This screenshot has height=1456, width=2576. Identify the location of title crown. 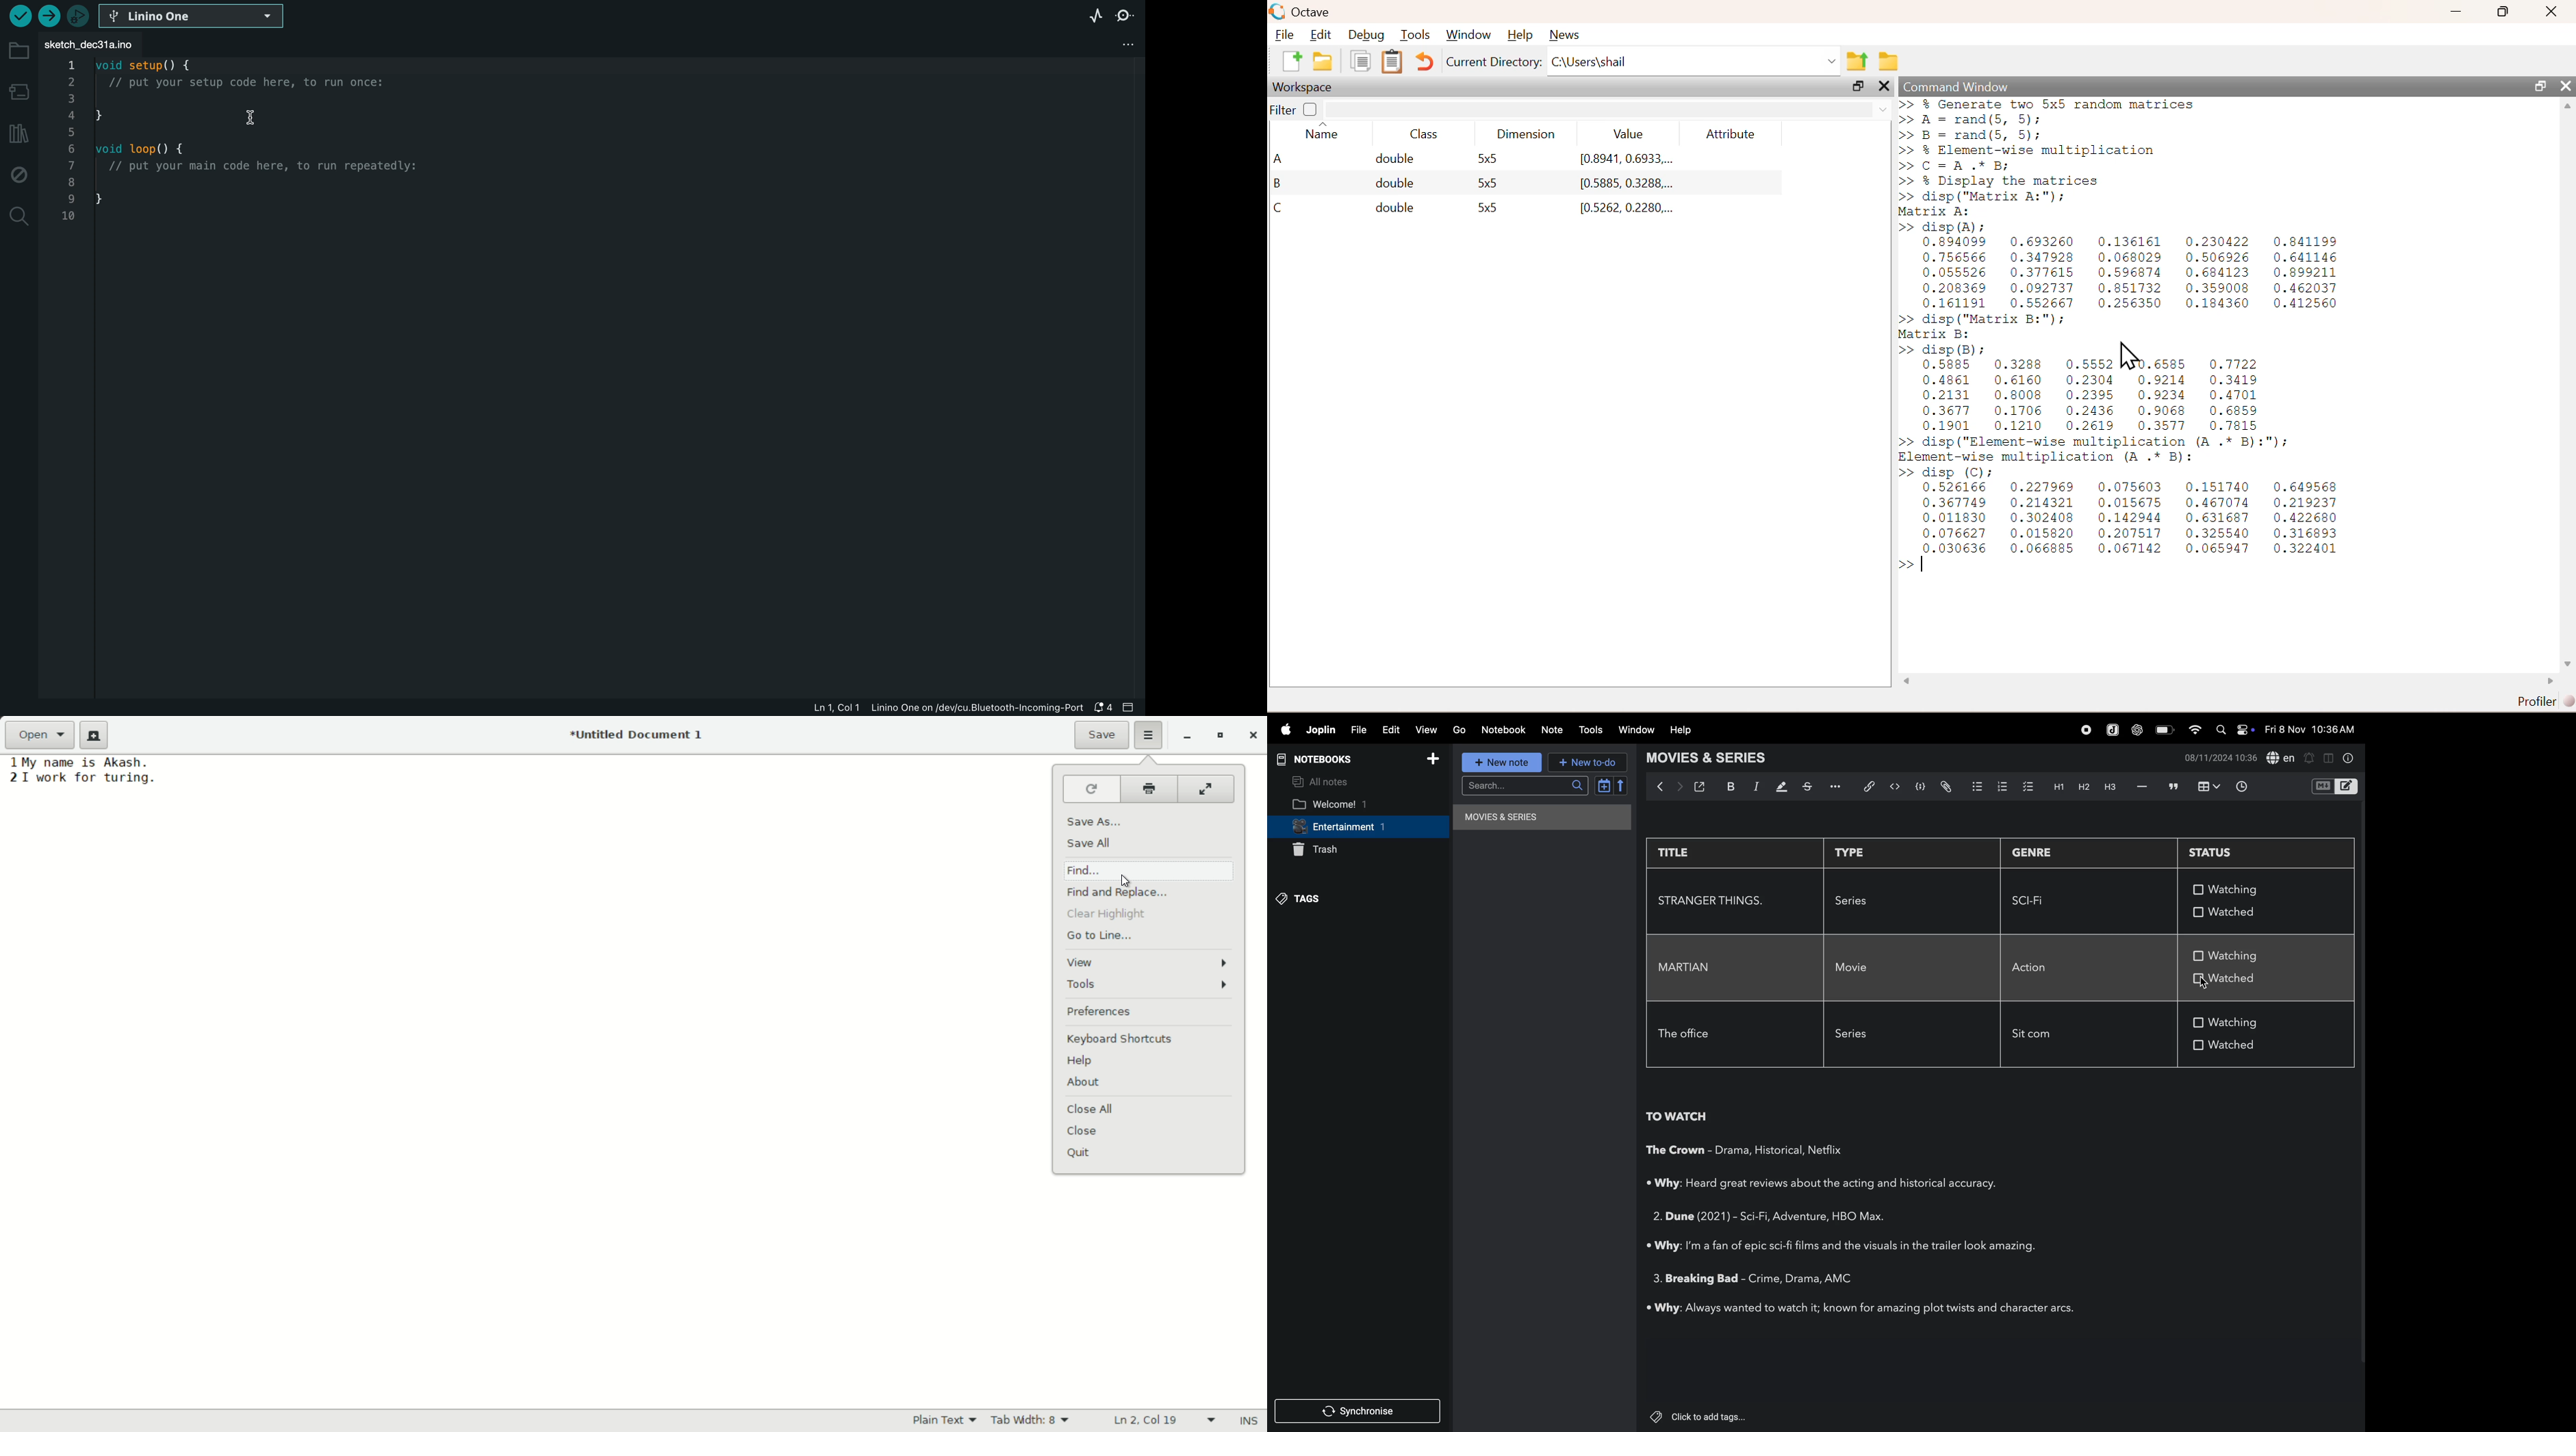
(1676, 1152).